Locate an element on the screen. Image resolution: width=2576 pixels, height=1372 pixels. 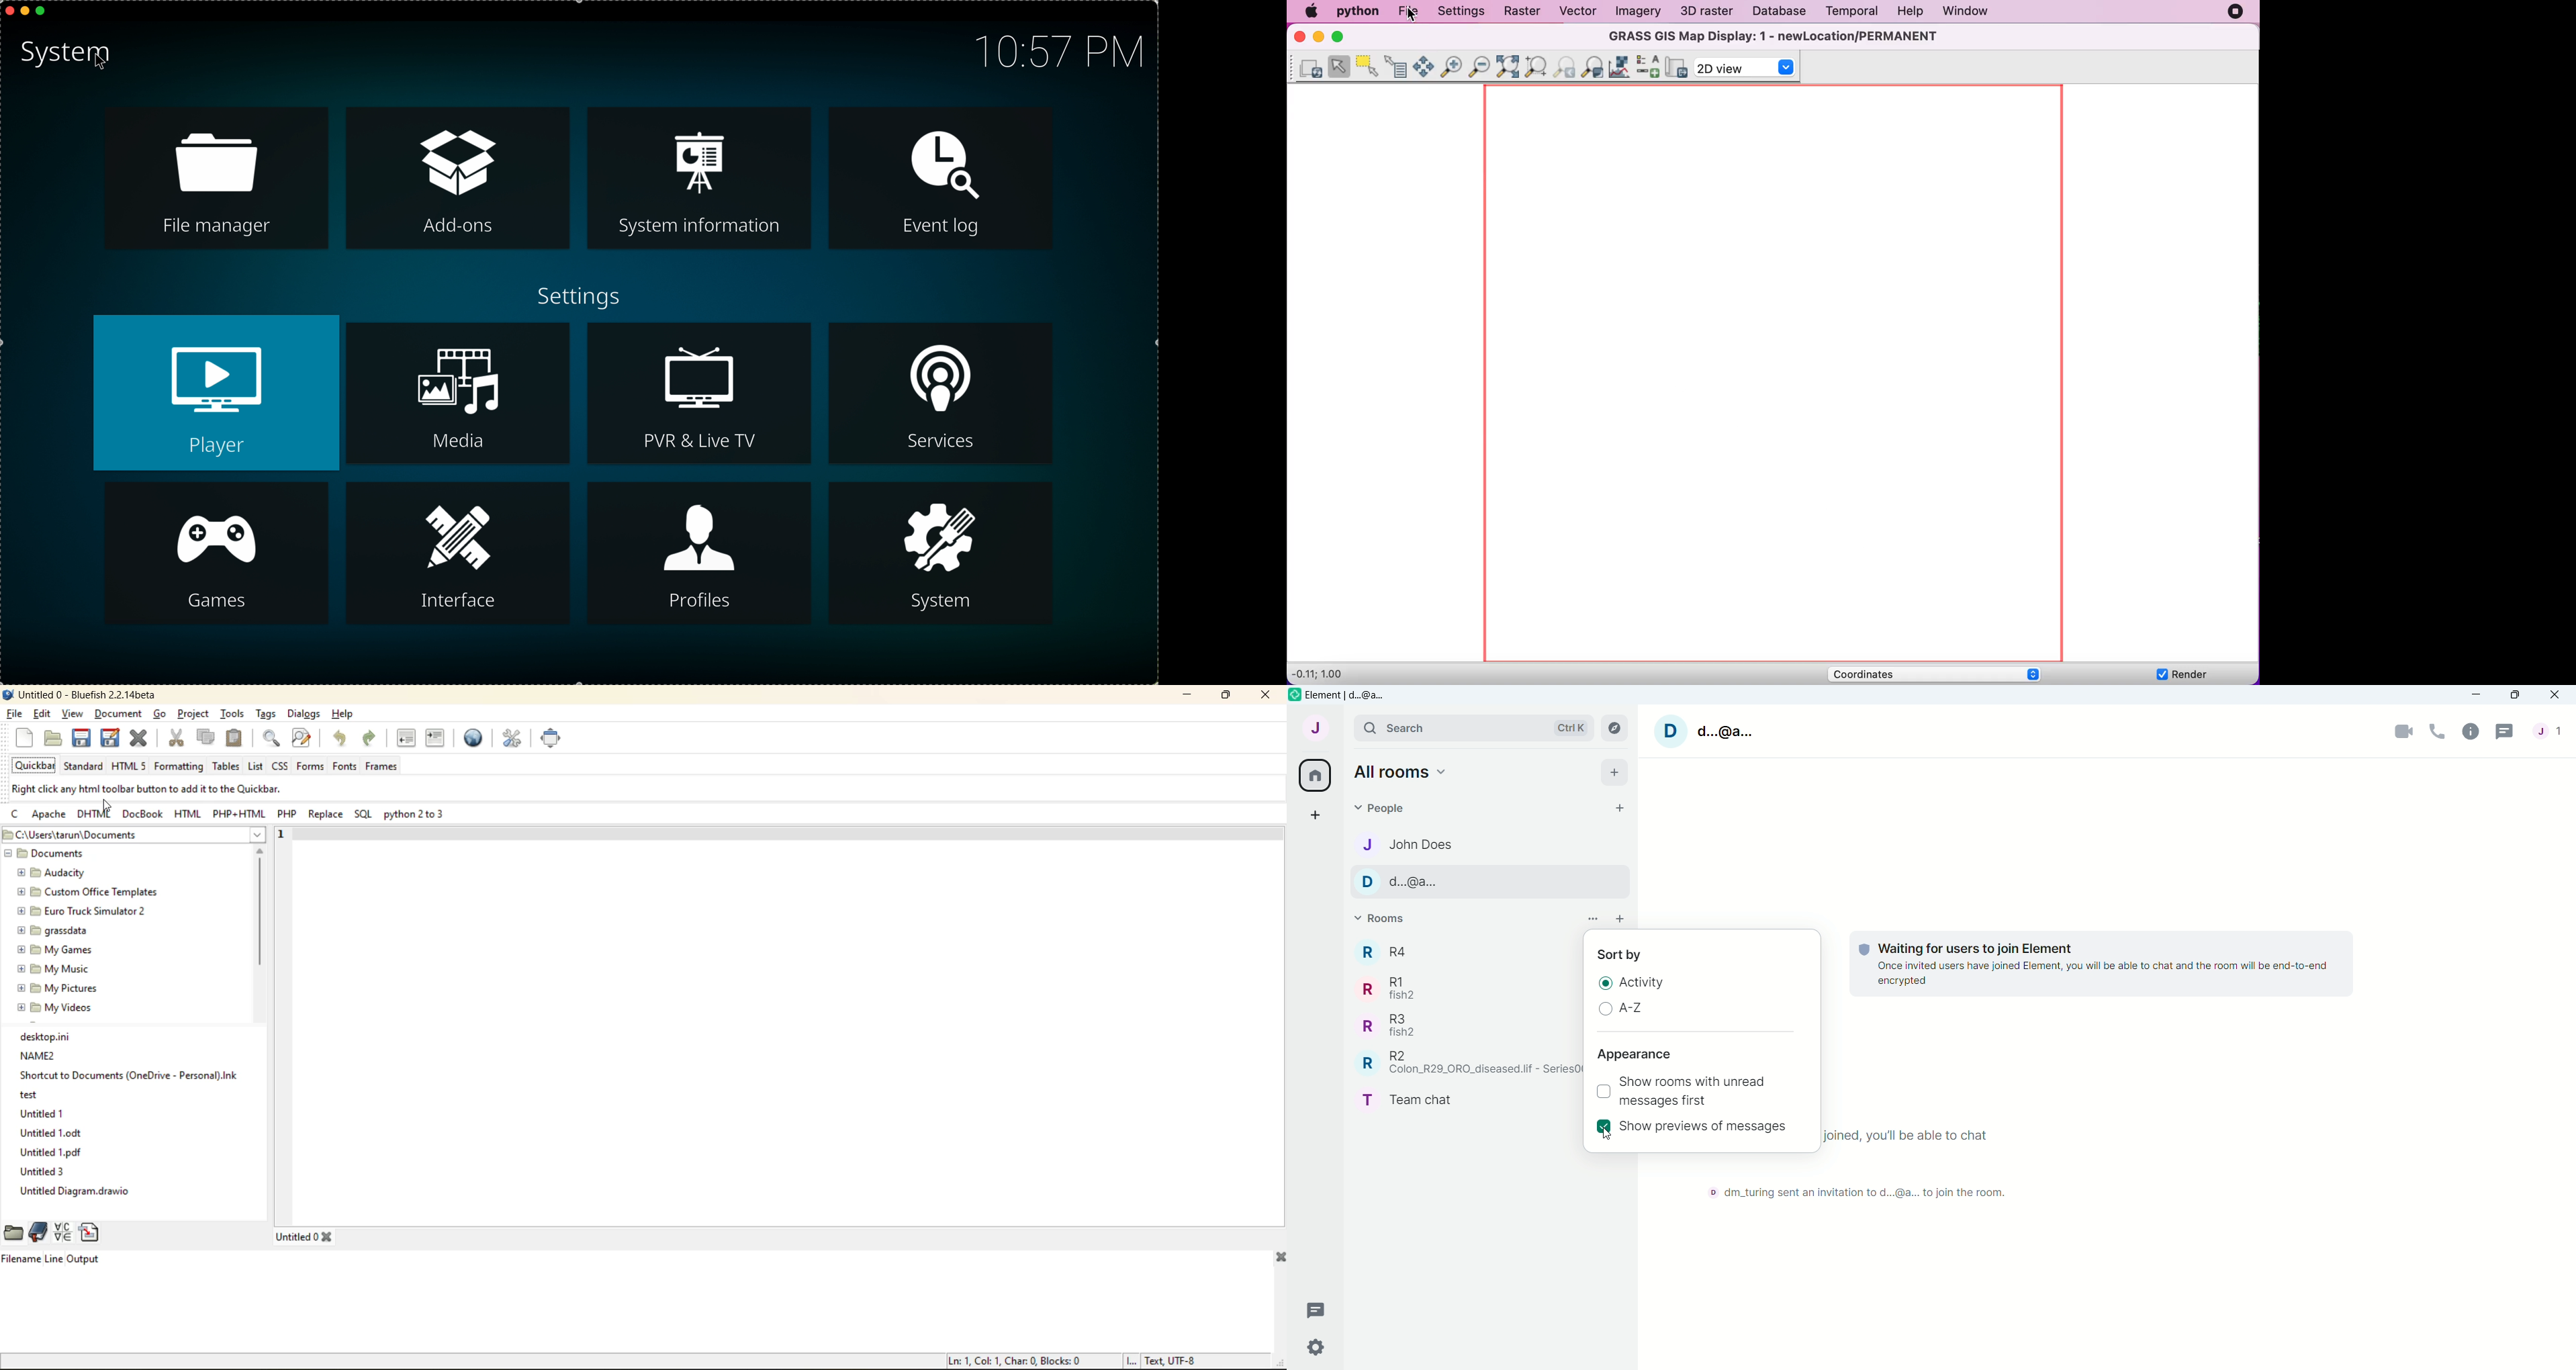
Rooms is located at coordinates (1388, 920).